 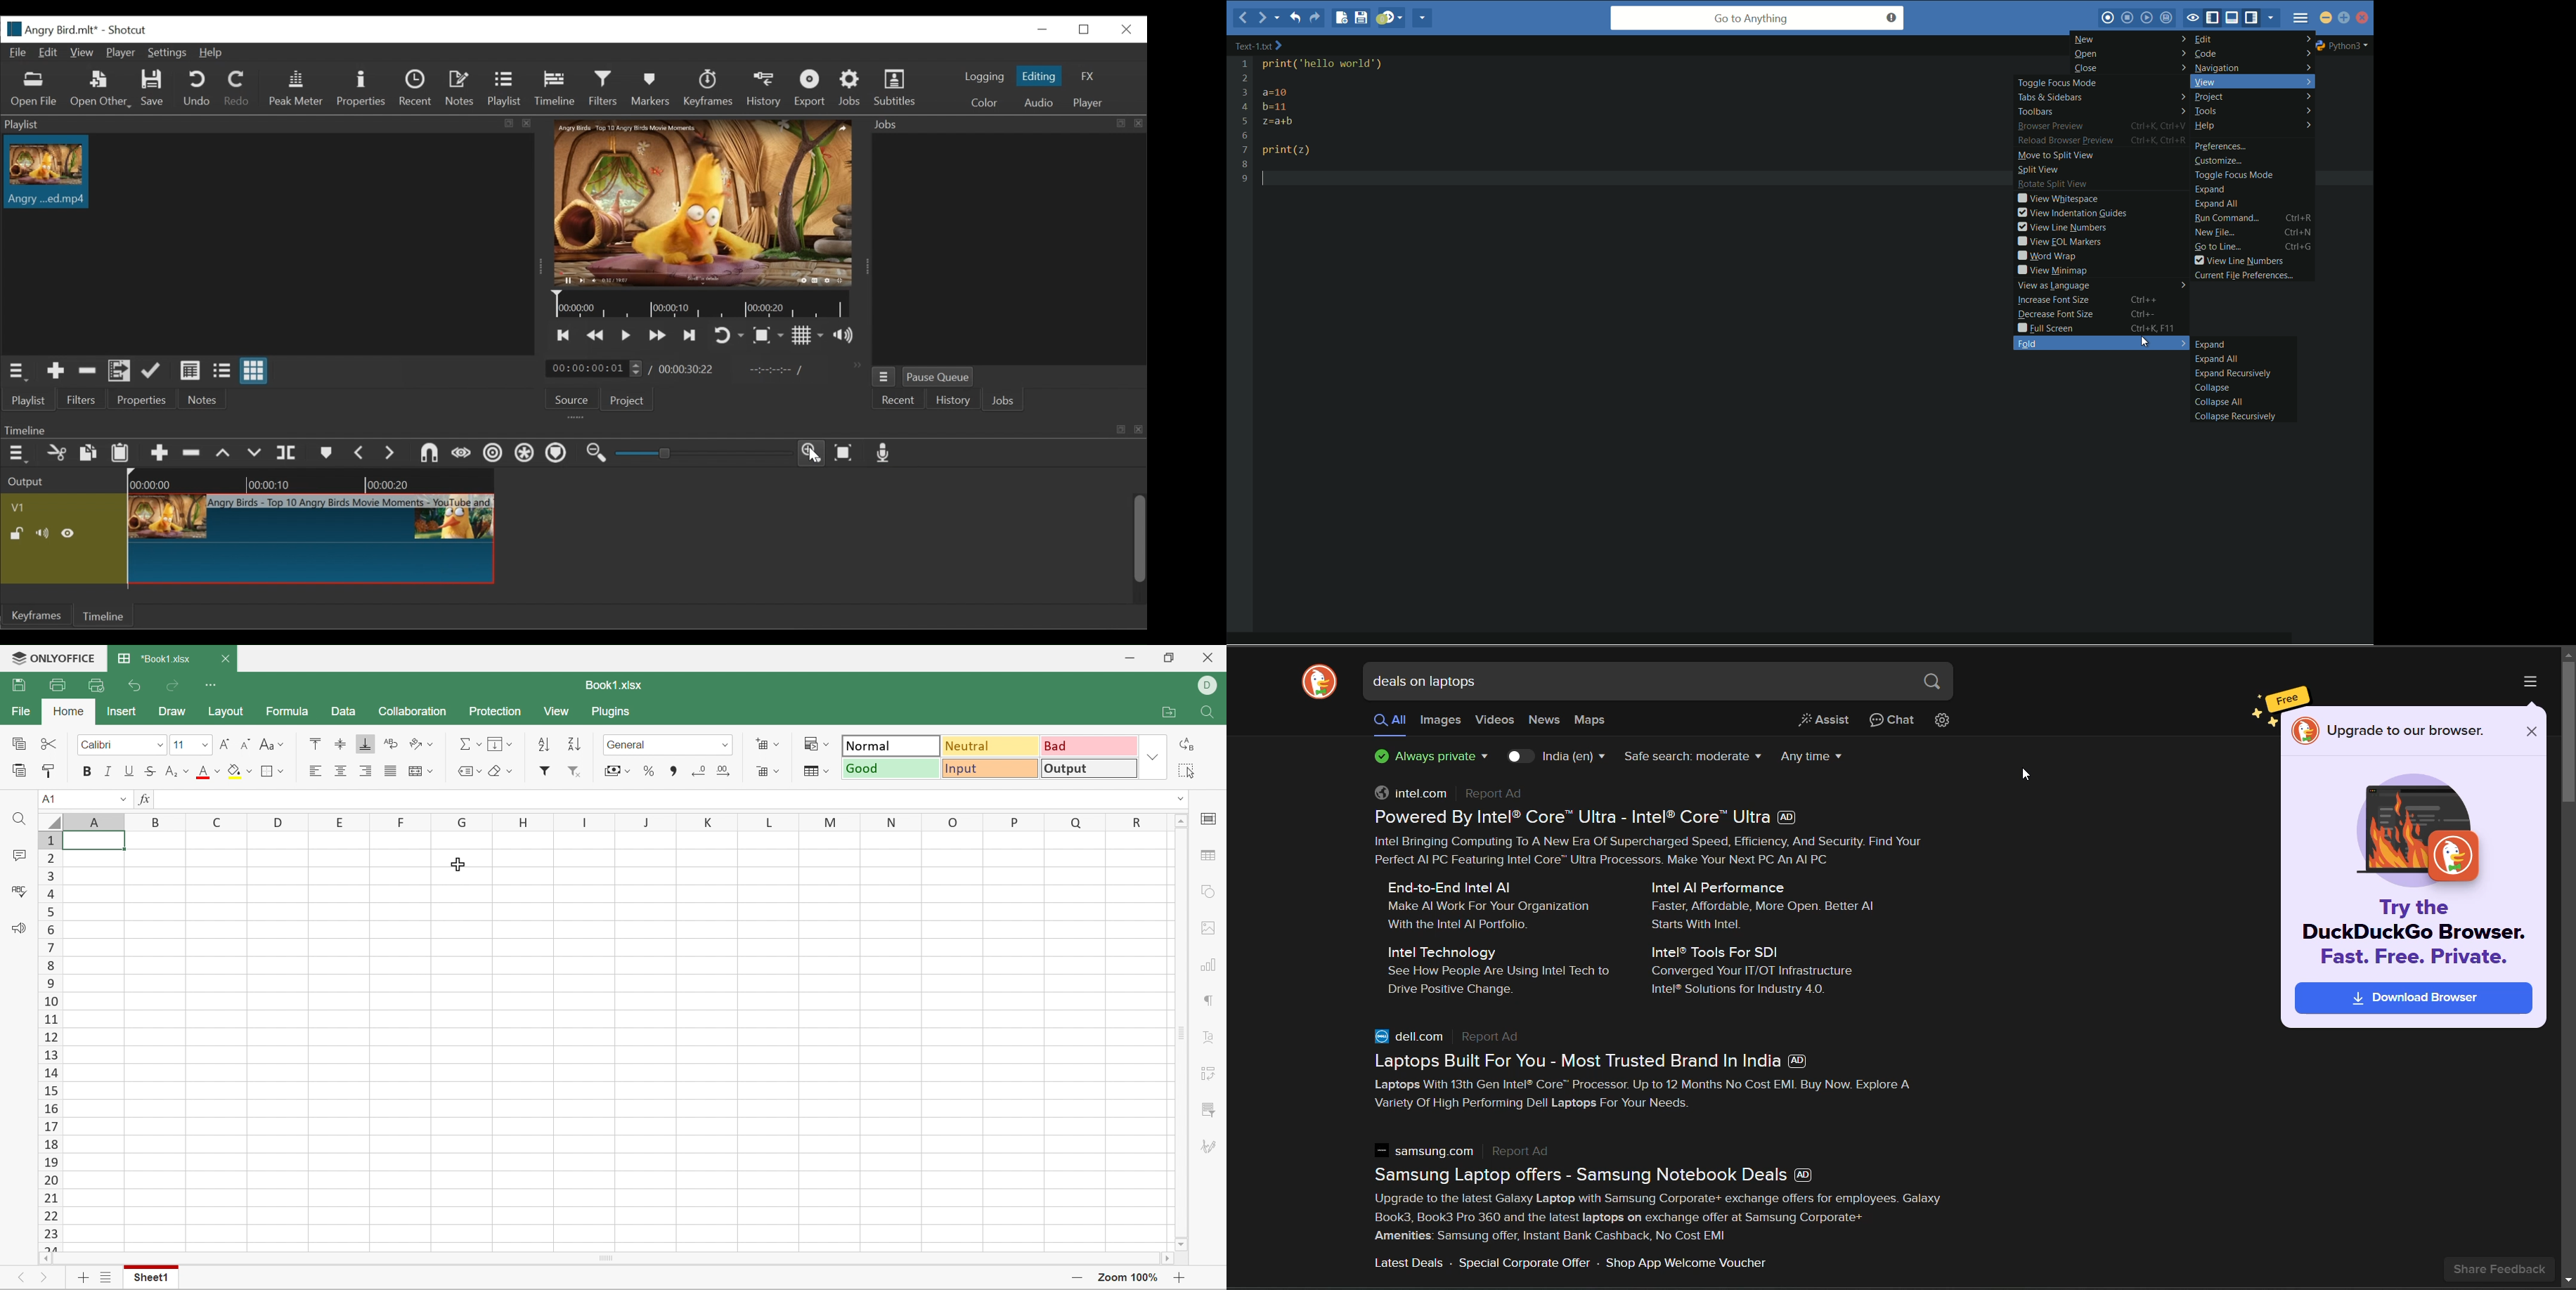 What do you see at coordinates (821, 821) in the screenshot?
I see `M` at bounding box center [821, 821].